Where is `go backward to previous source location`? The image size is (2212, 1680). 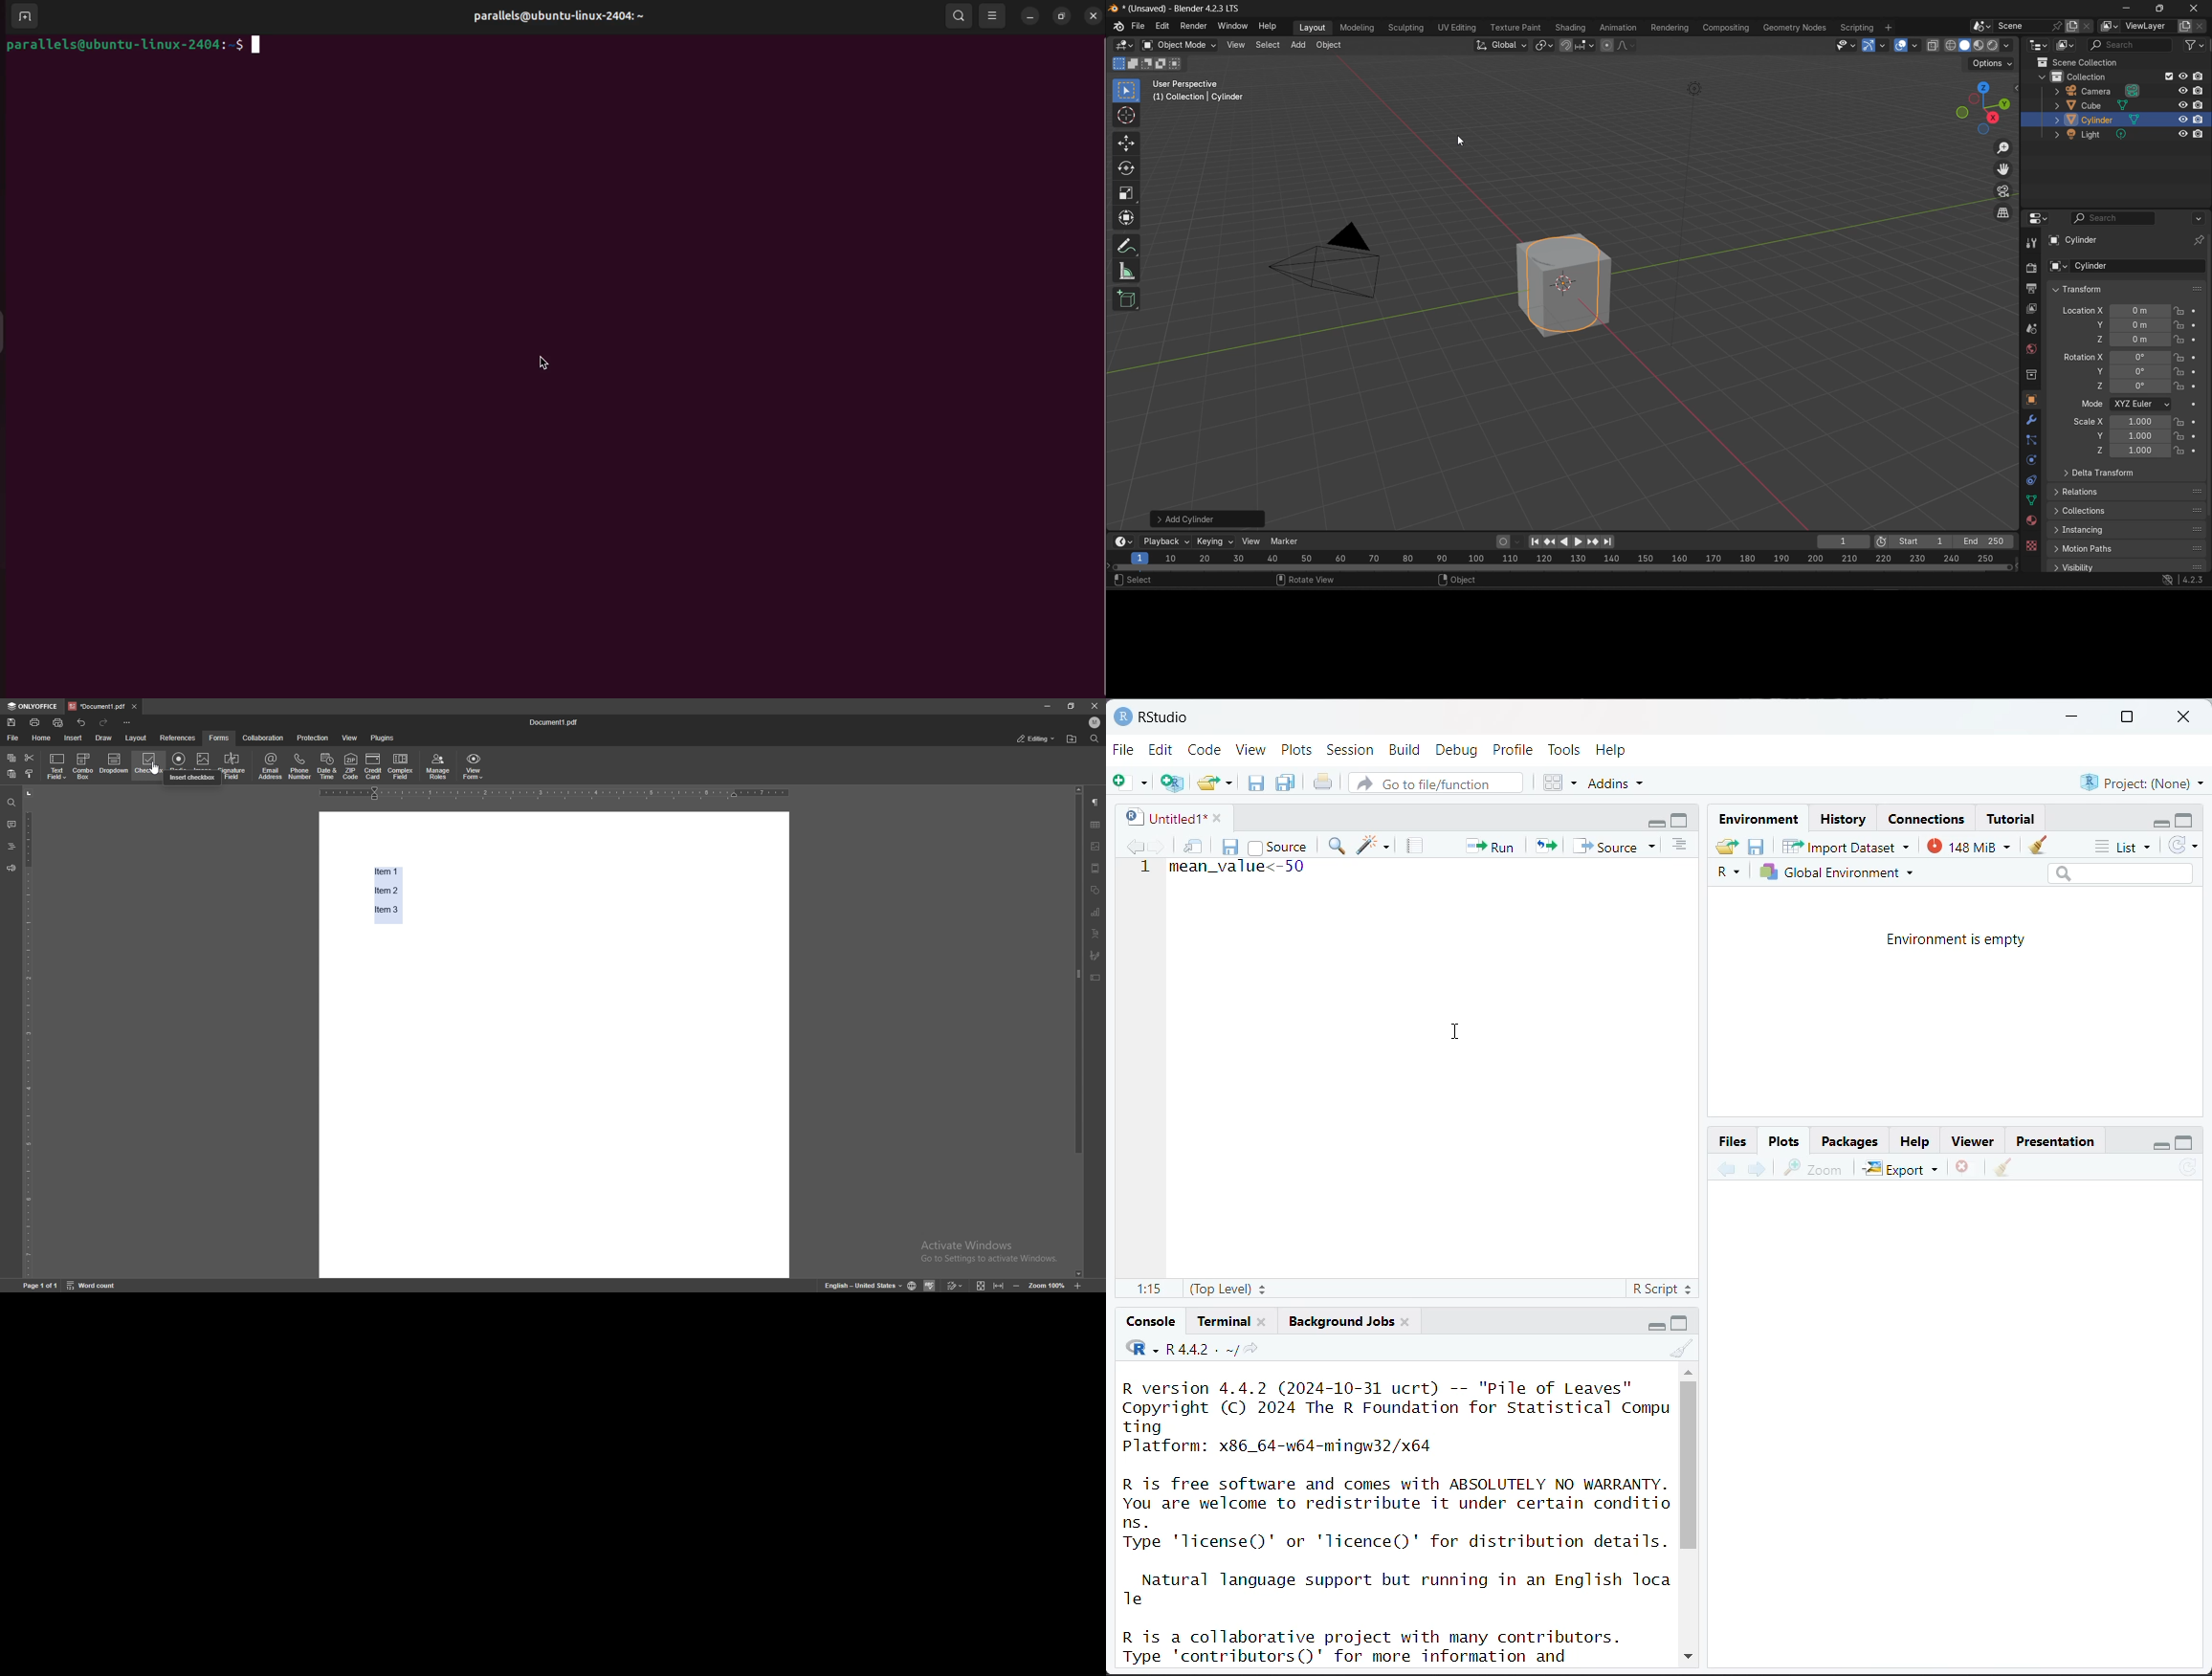 go backward to previous source location is located at coordinates (1135, 848).